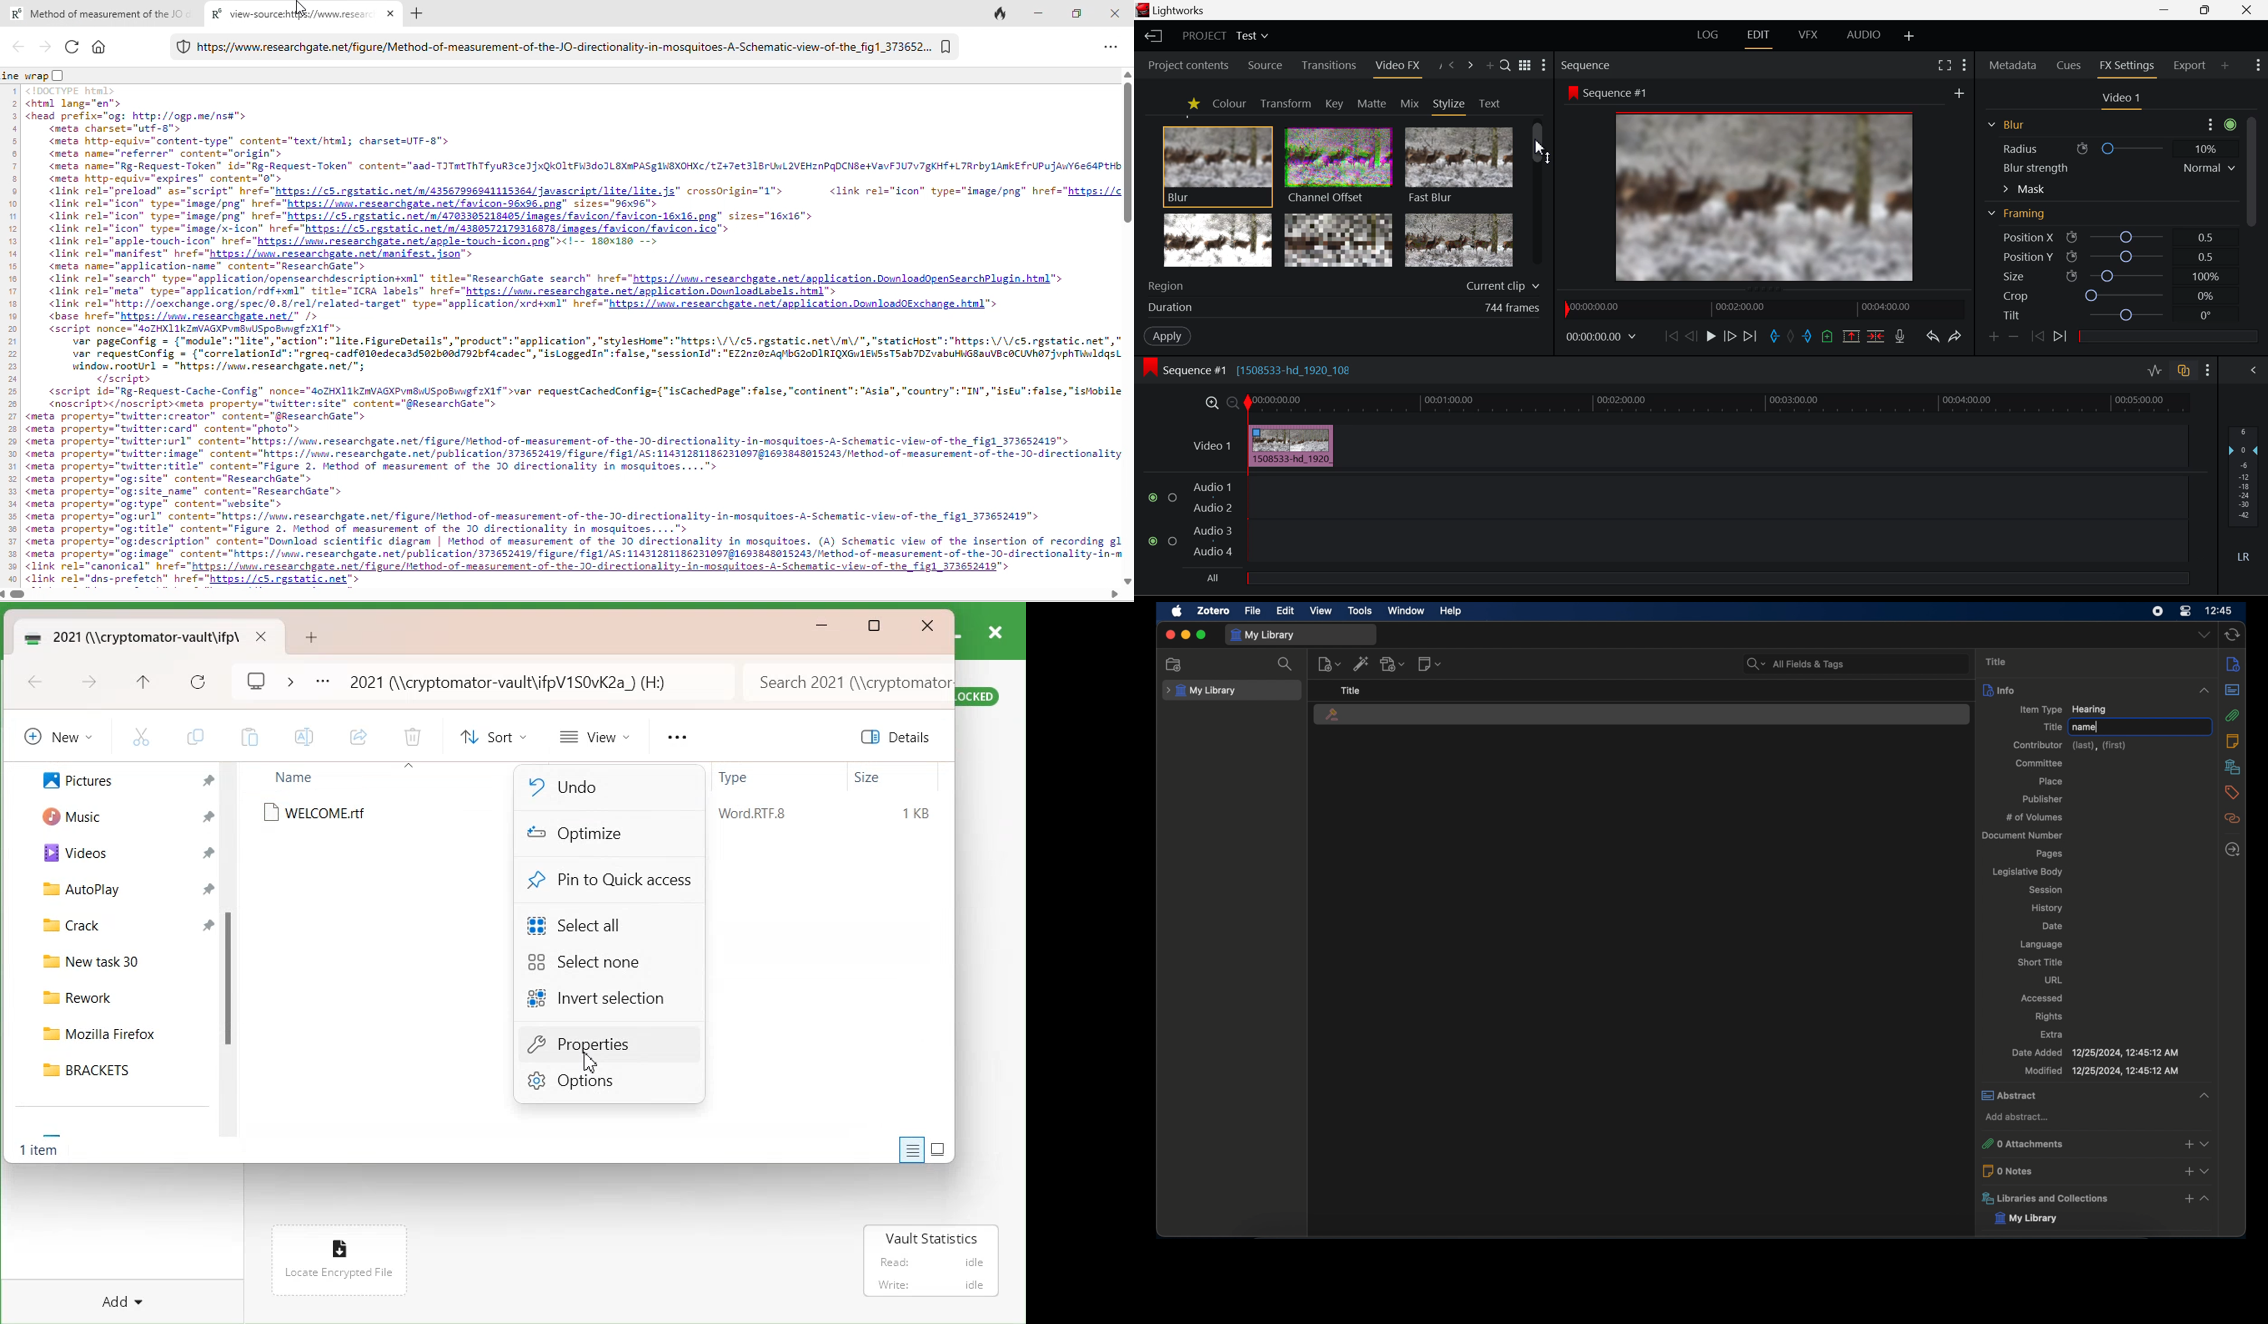 The width and height of the screenshot is (2268, 1344). I want to click on help, so click(1452, 611).